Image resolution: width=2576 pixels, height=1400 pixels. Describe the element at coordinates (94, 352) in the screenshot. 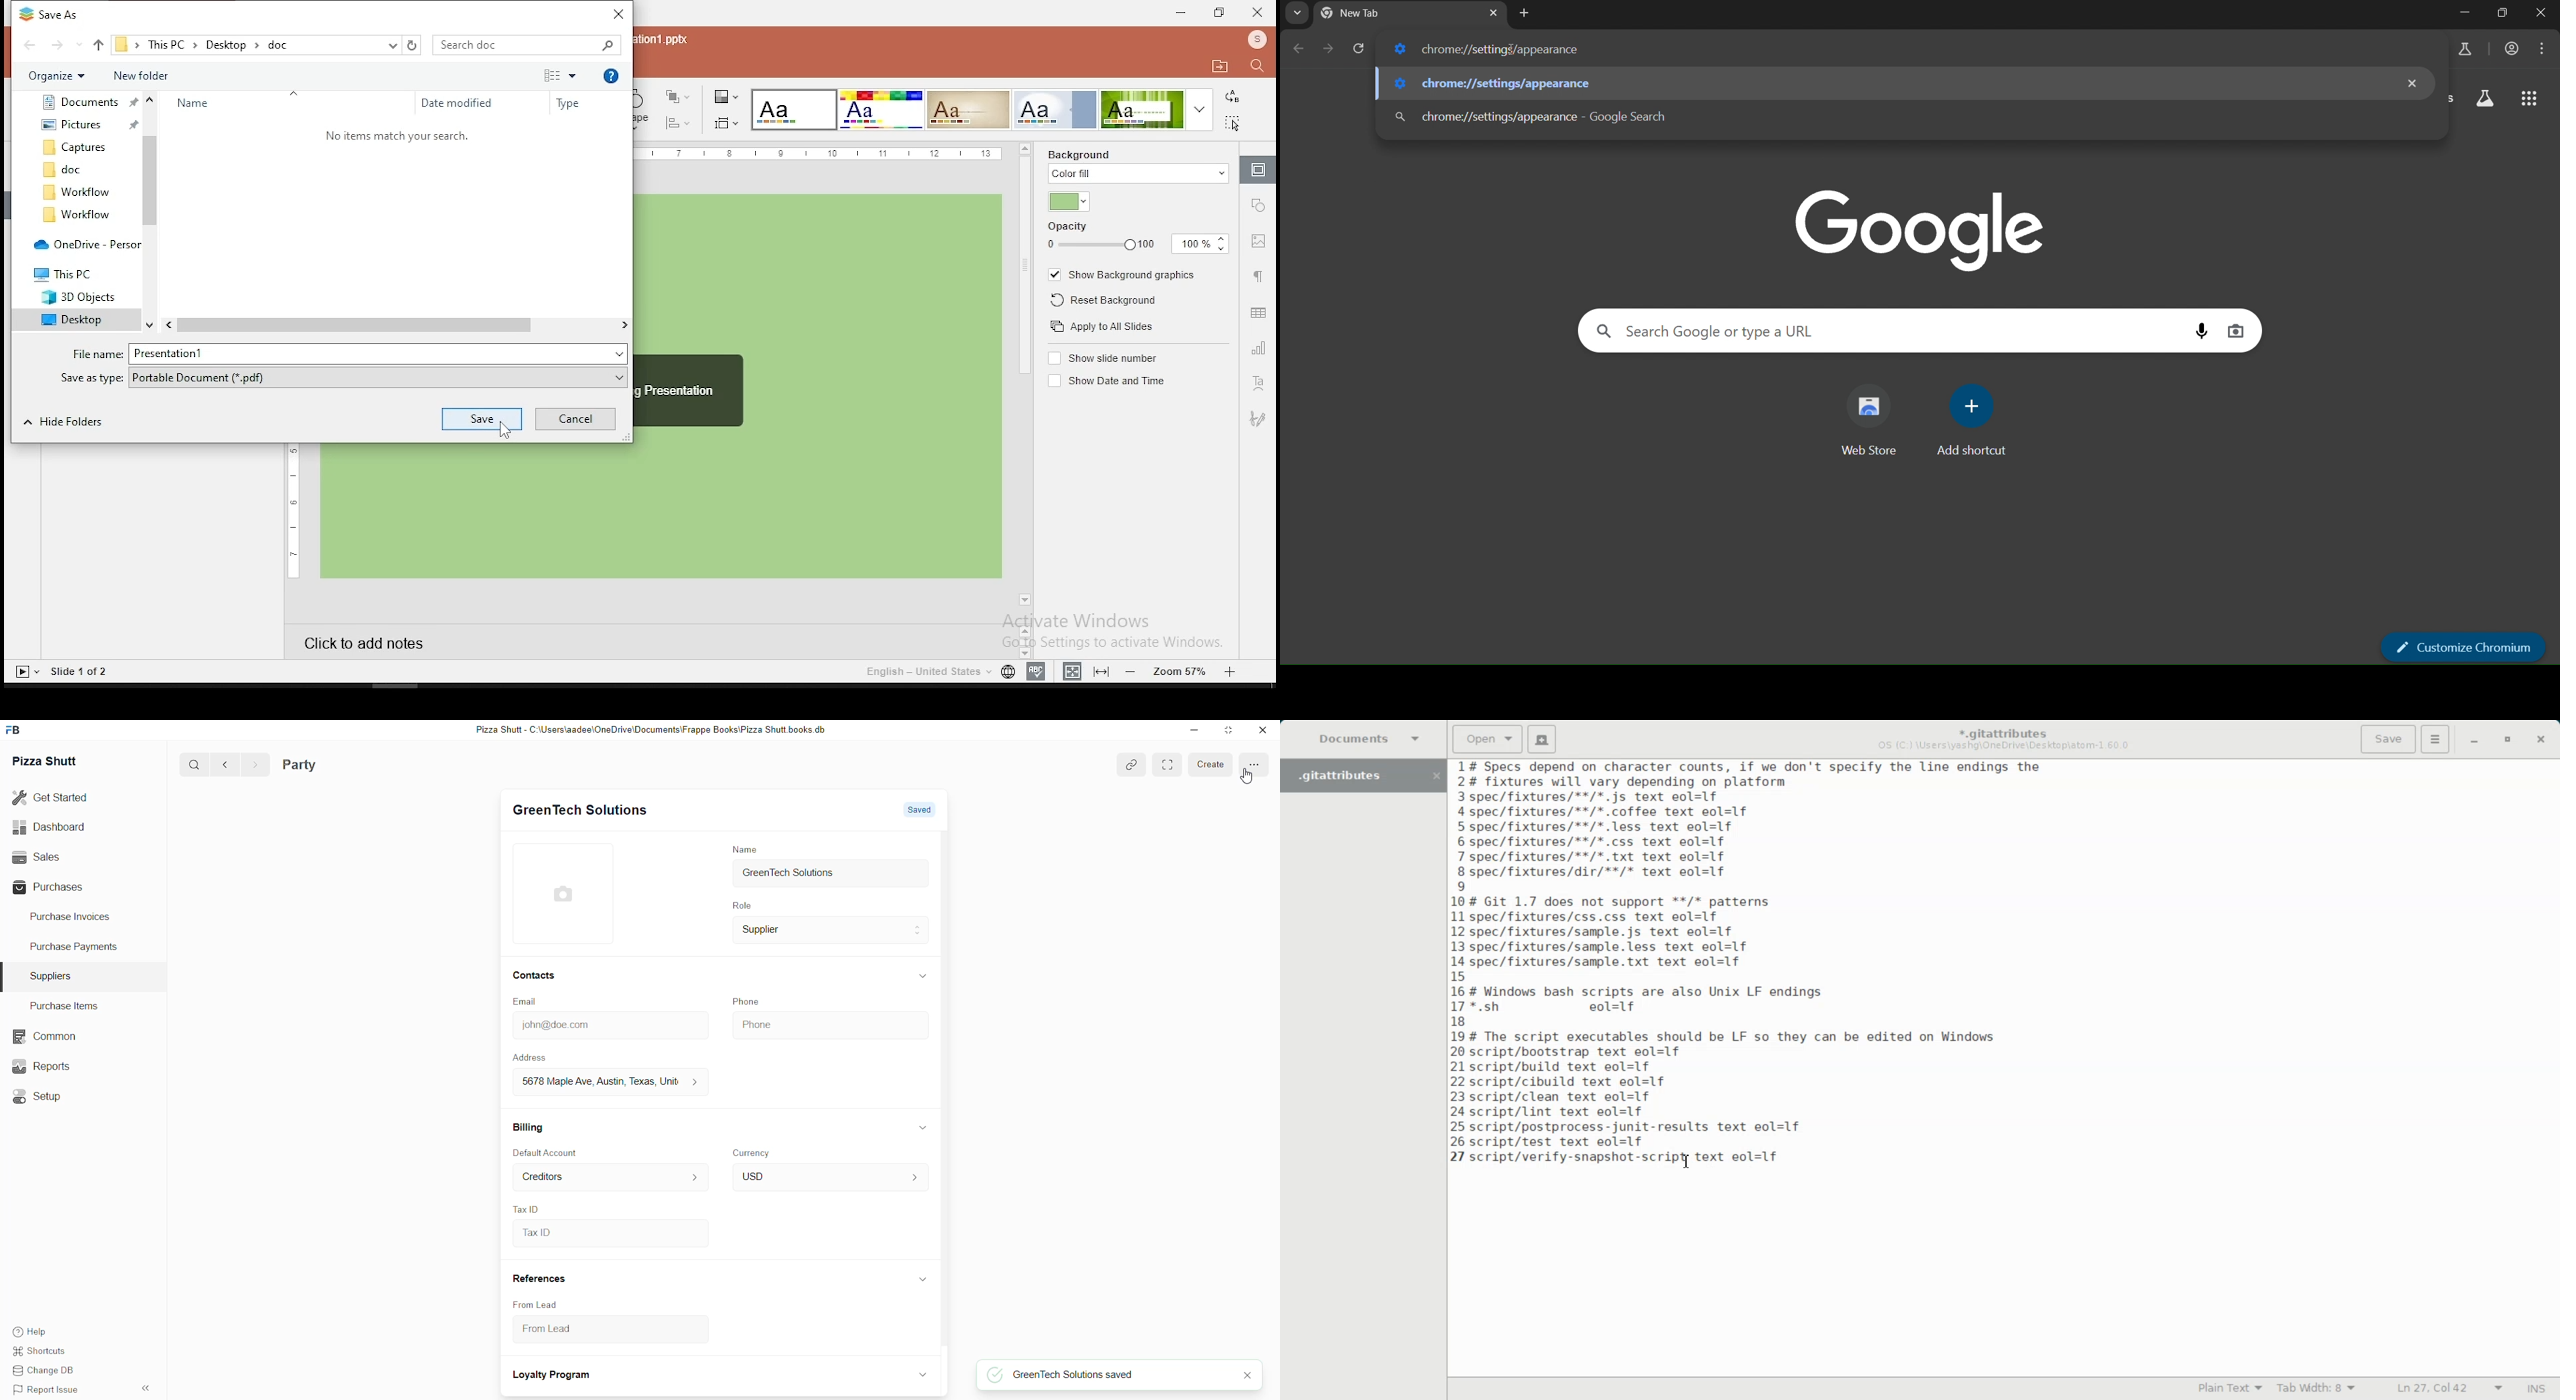

I see `File name` at that location.